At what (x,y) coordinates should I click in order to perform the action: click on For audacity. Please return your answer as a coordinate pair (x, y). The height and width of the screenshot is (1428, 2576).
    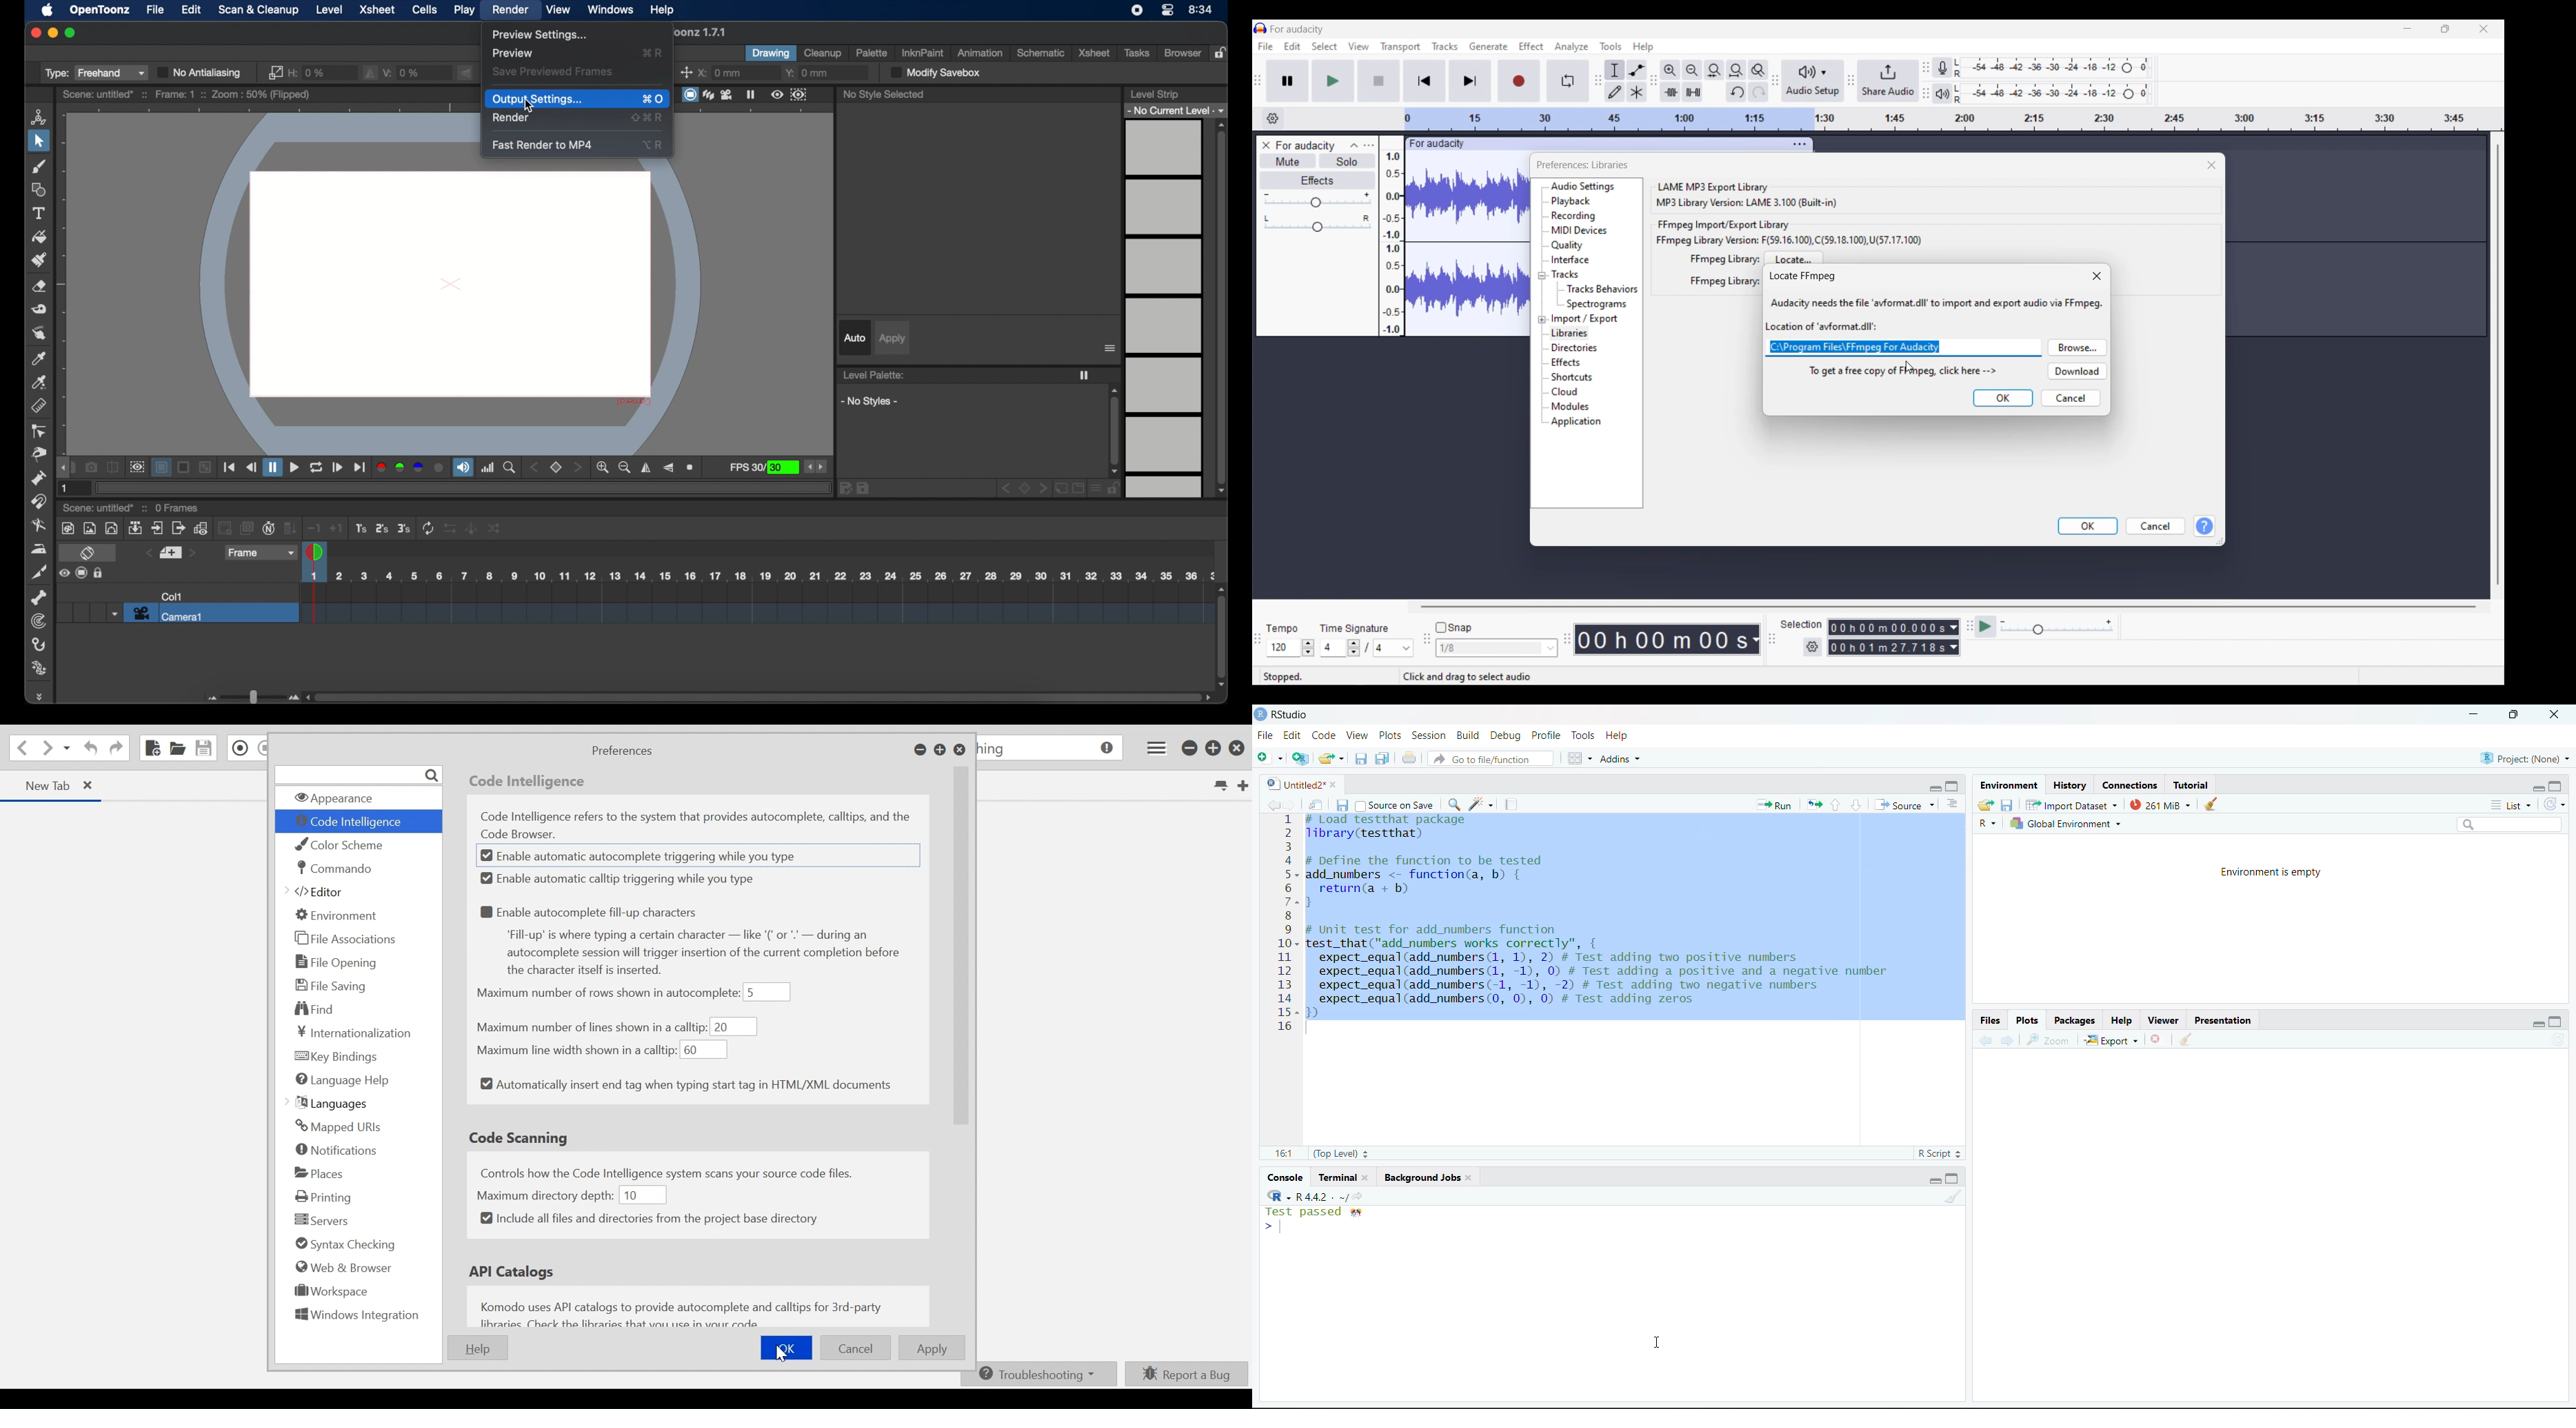
    Looking at the image, I should click on (1306, 145).